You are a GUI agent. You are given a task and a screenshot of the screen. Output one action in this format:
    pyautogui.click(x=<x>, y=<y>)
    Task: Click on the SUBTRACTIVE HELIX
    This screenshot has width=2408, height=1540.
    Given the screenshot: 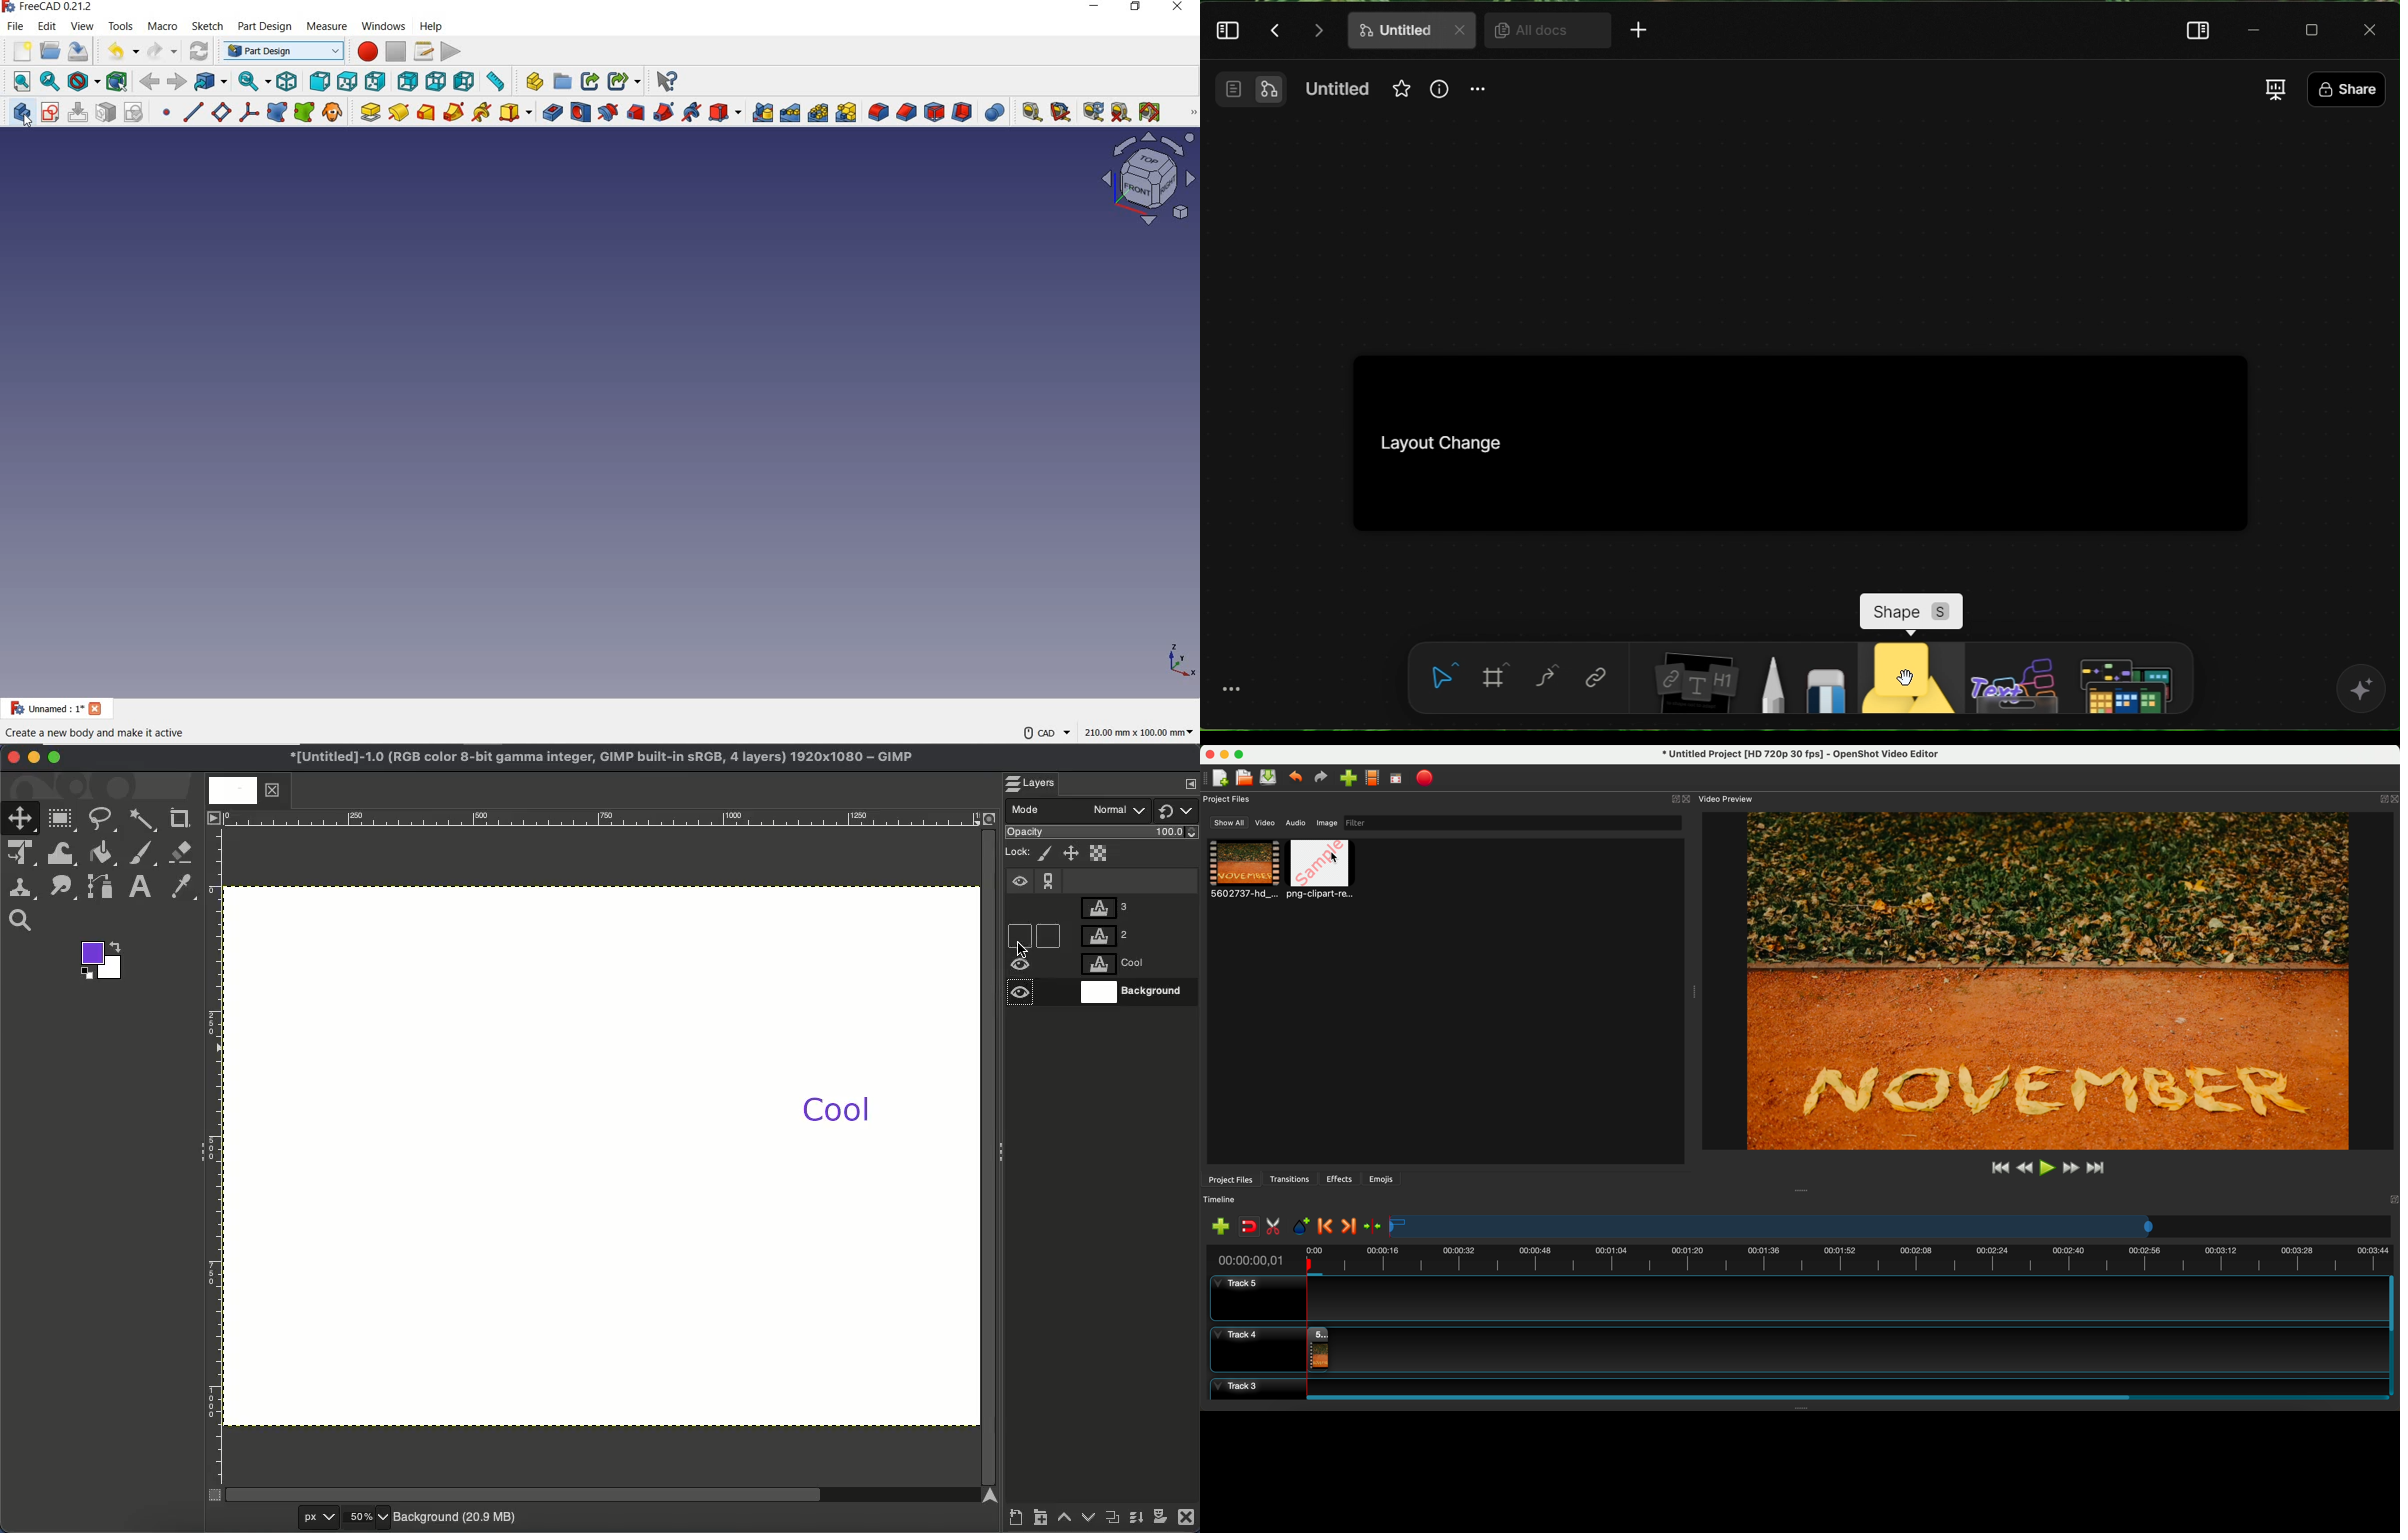 What is the action you would take?
    pyautogui.click(x=693, y=112)
    